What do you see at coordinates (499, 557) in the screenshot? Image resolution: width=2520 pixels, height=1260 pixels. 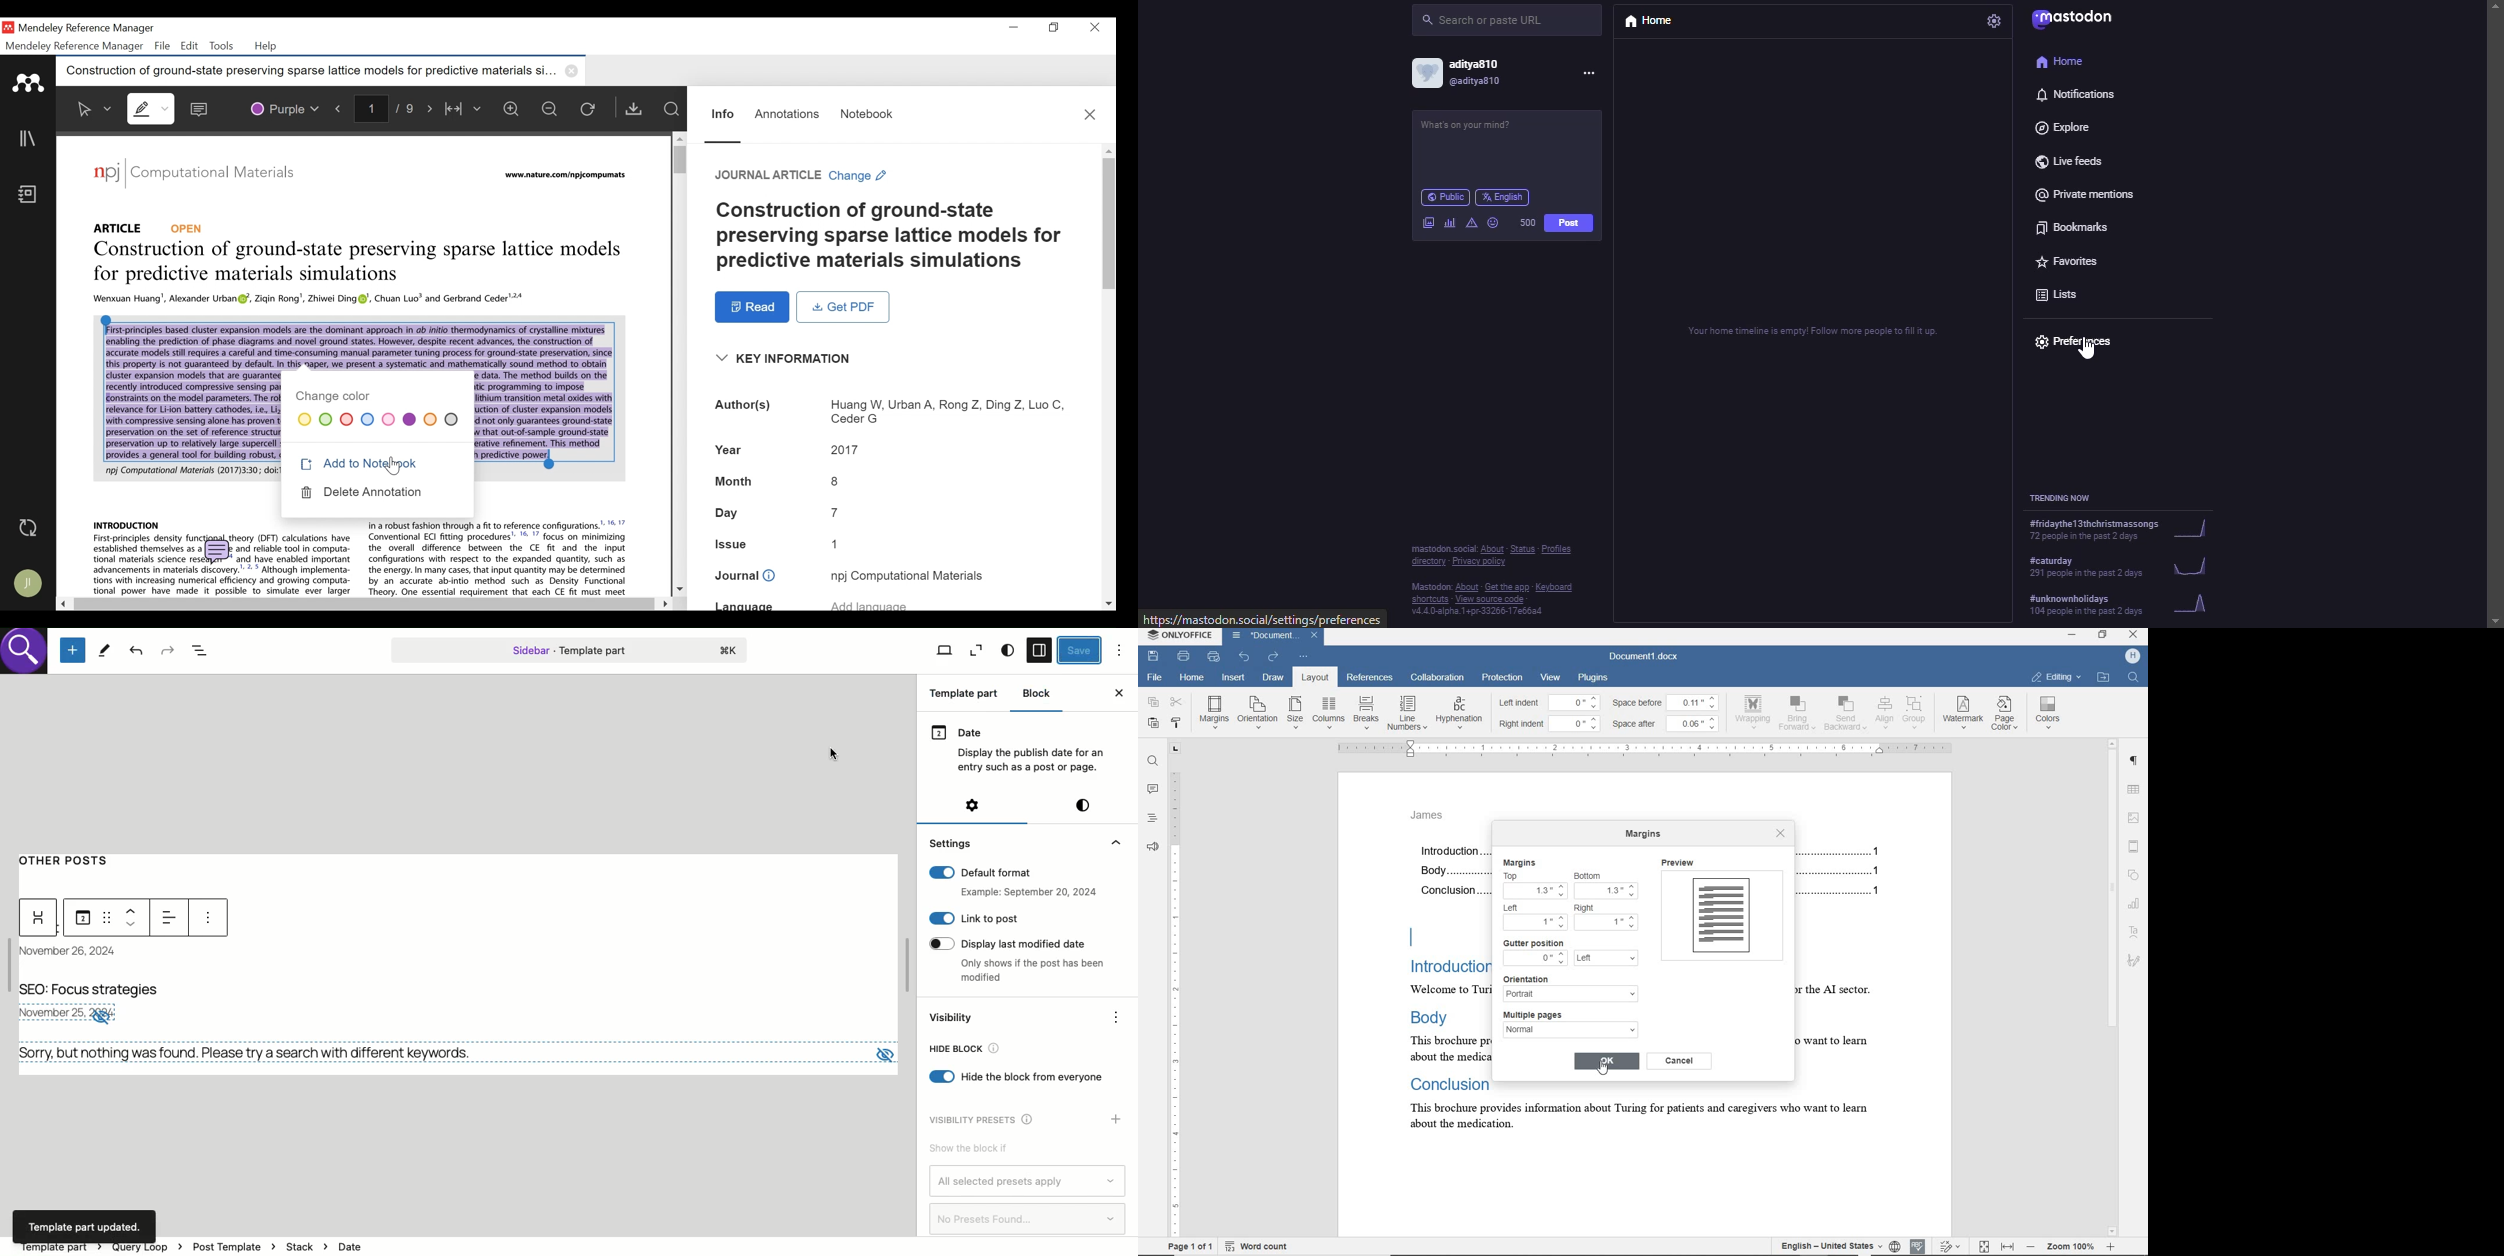 I see `PDF Context` at bounding box center [499, 557].